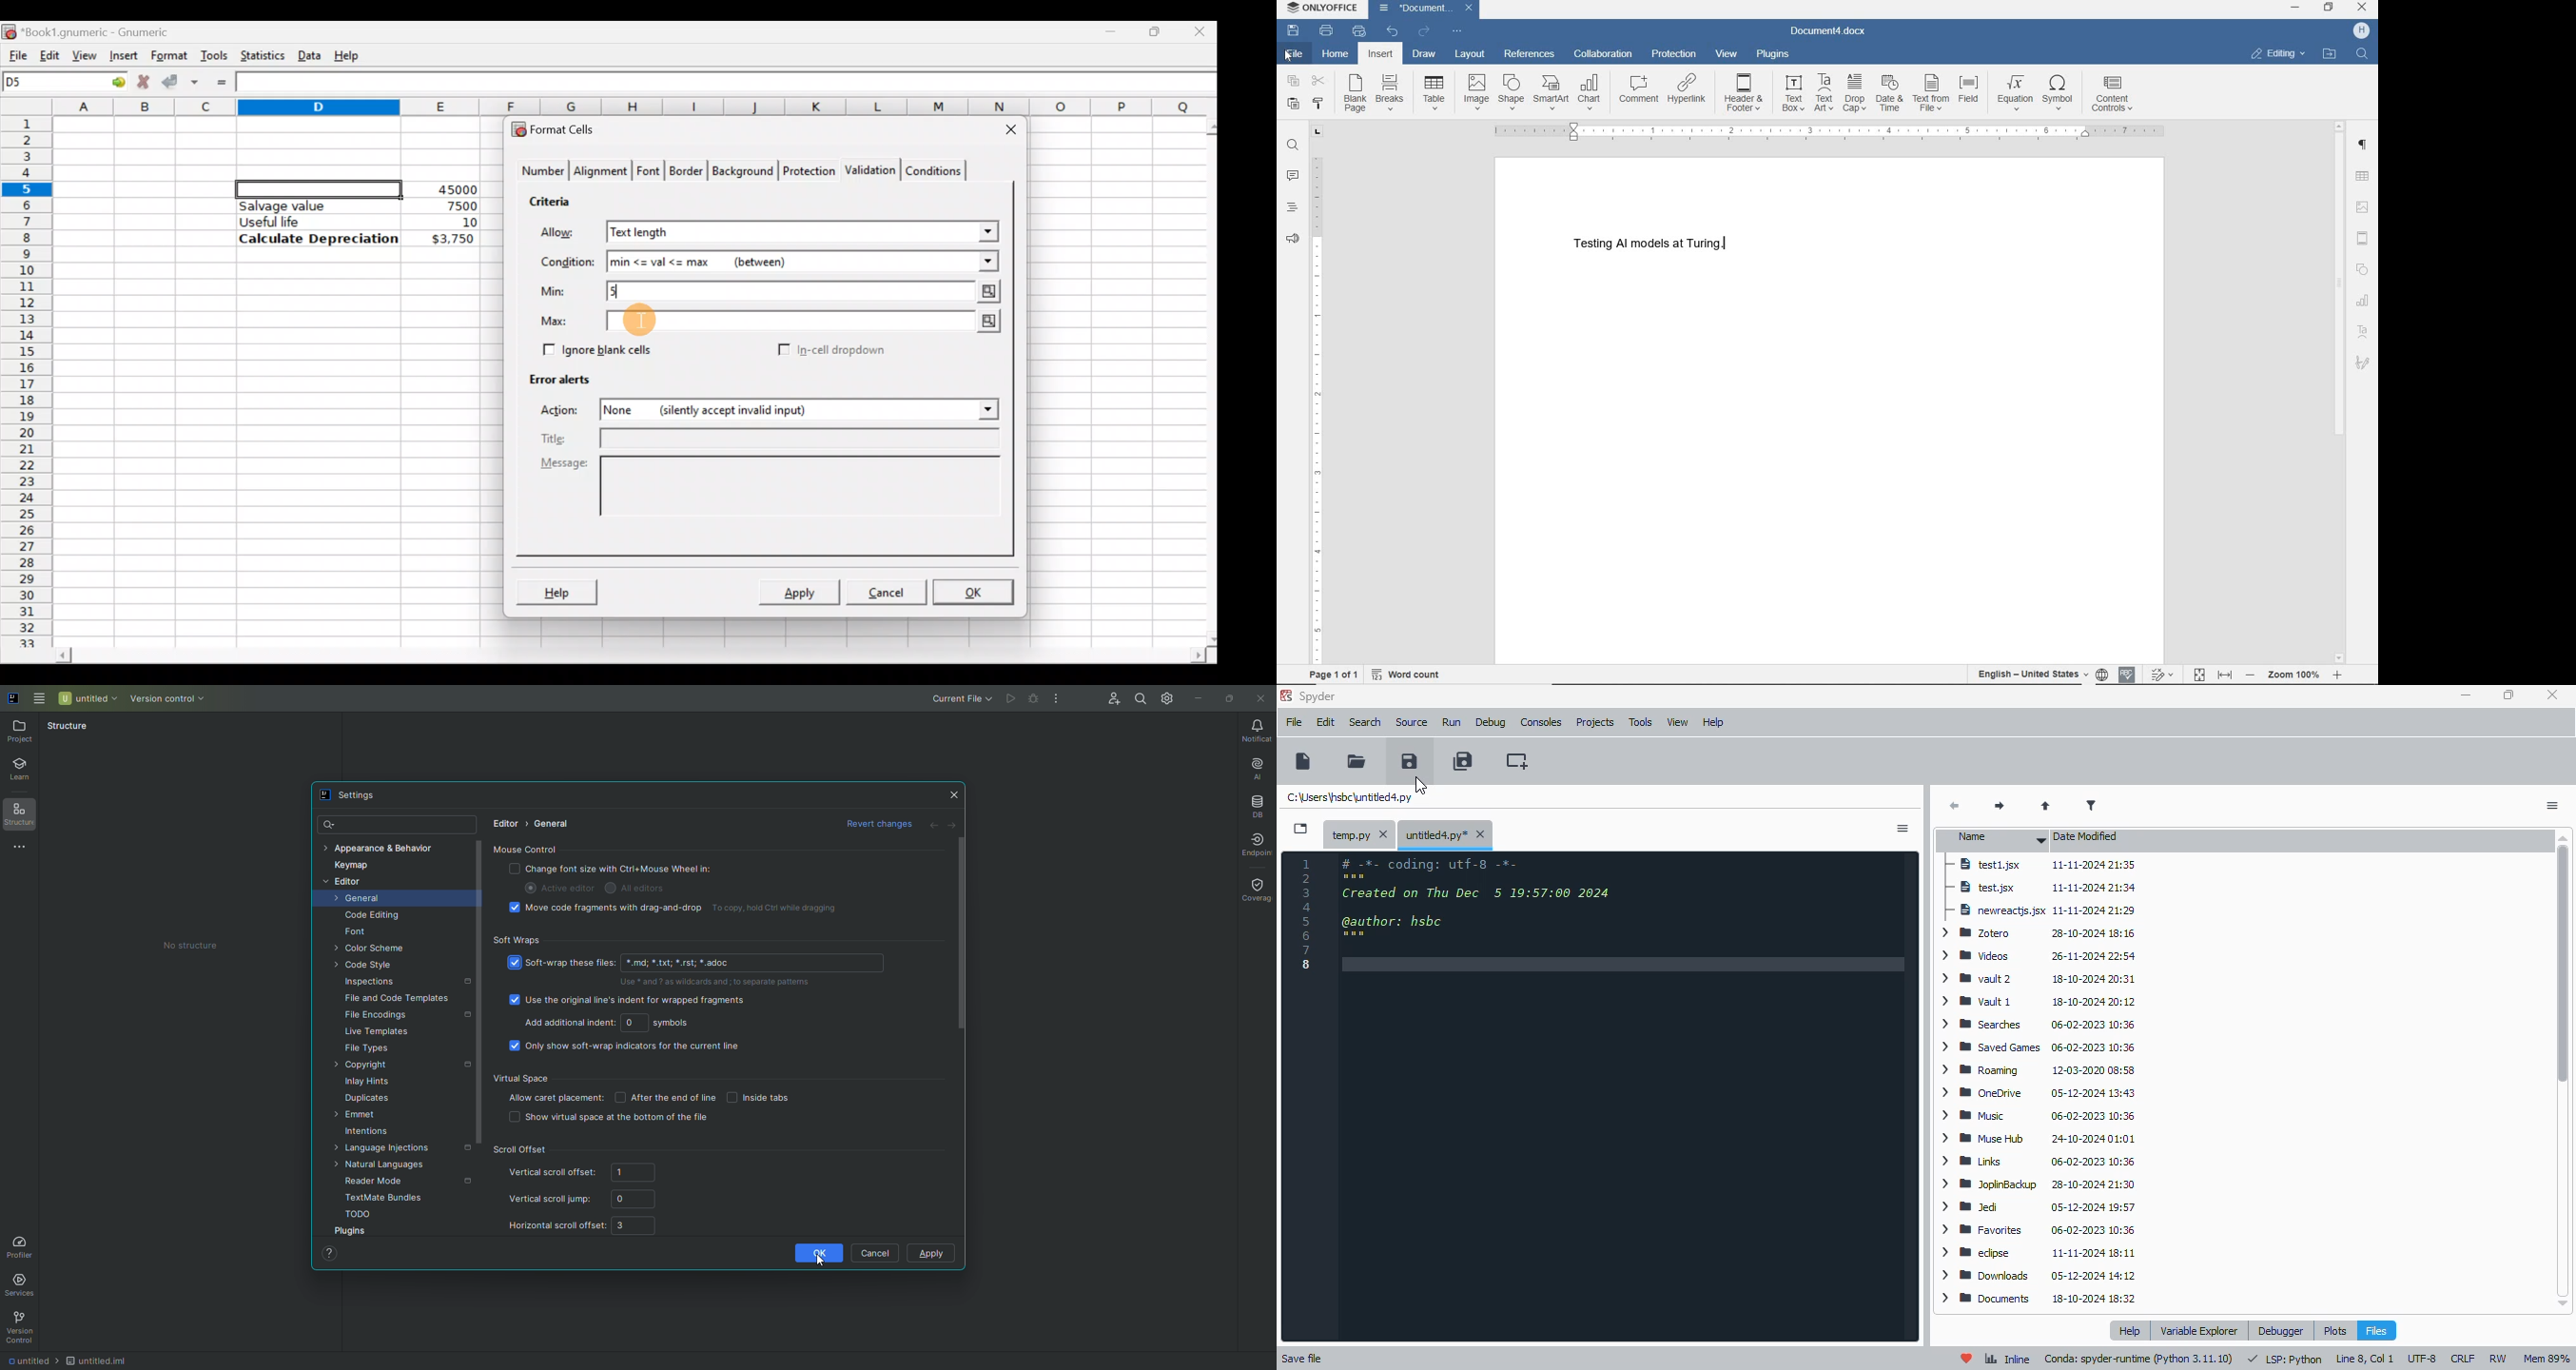 This screenshot has width=2576, height=1372. What do you see at coordinates (453, 190) in the screenshot?
I see `45000` at bounding box center [453, 190].